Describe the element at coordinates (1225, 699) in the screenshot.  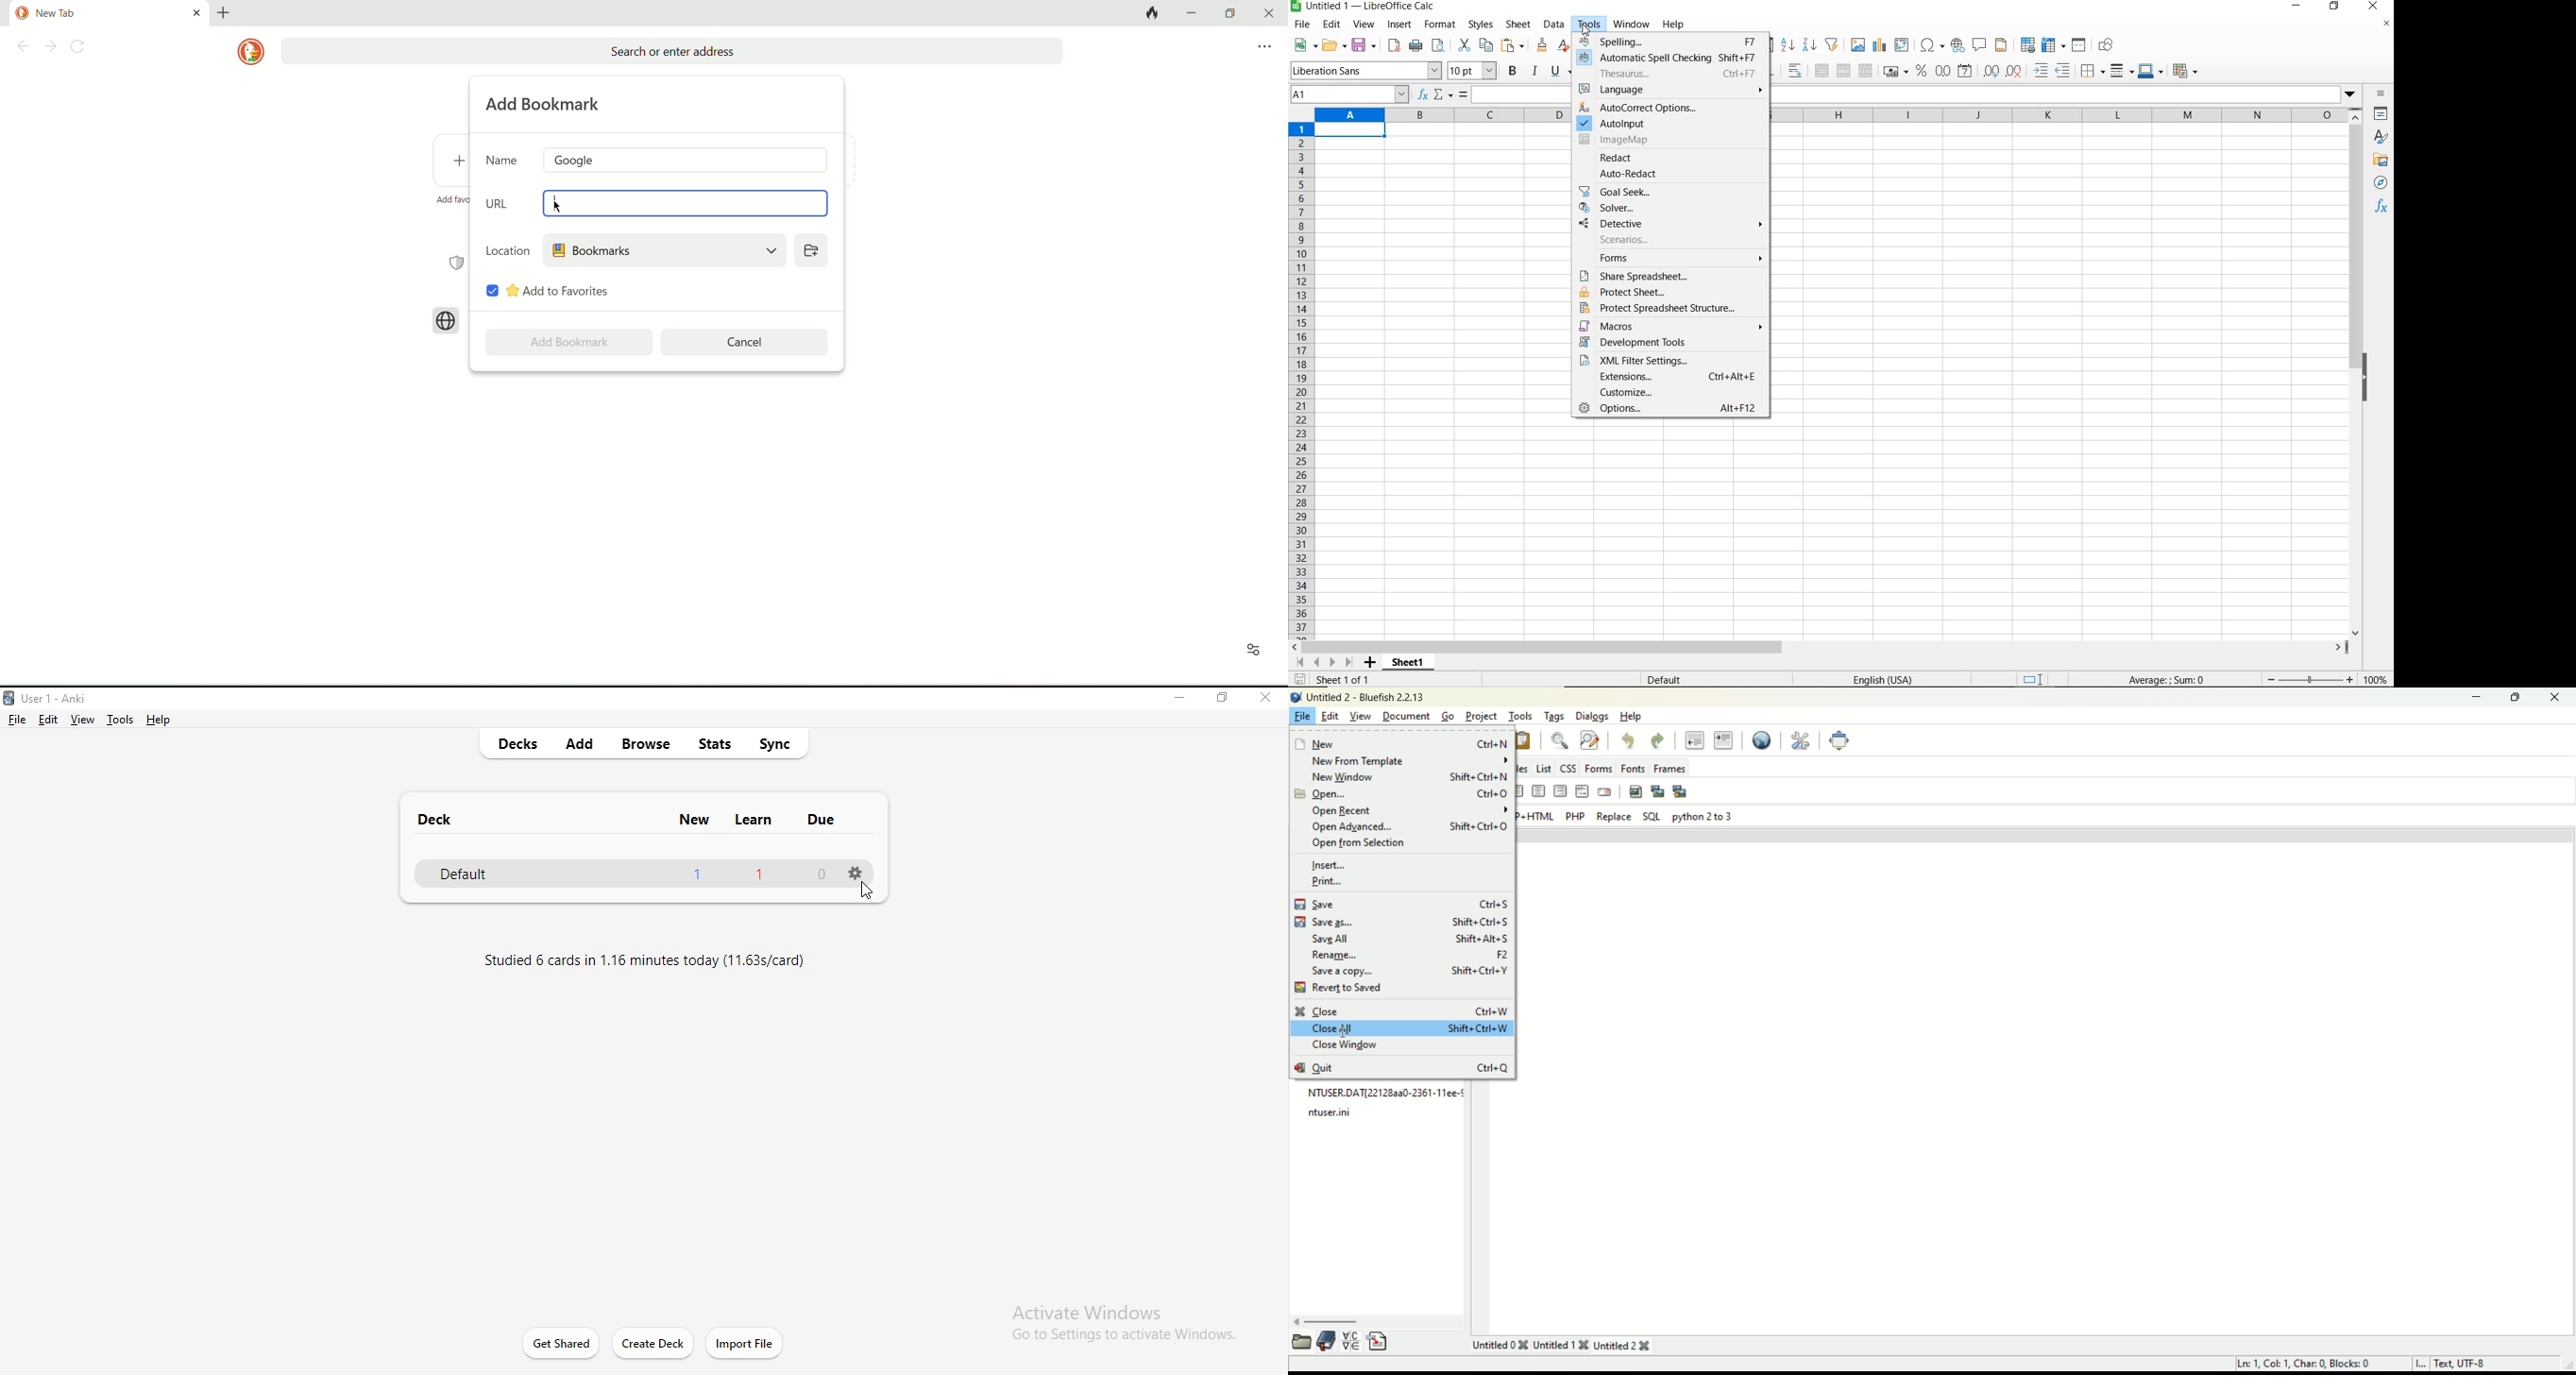
I see `restore` at that location.